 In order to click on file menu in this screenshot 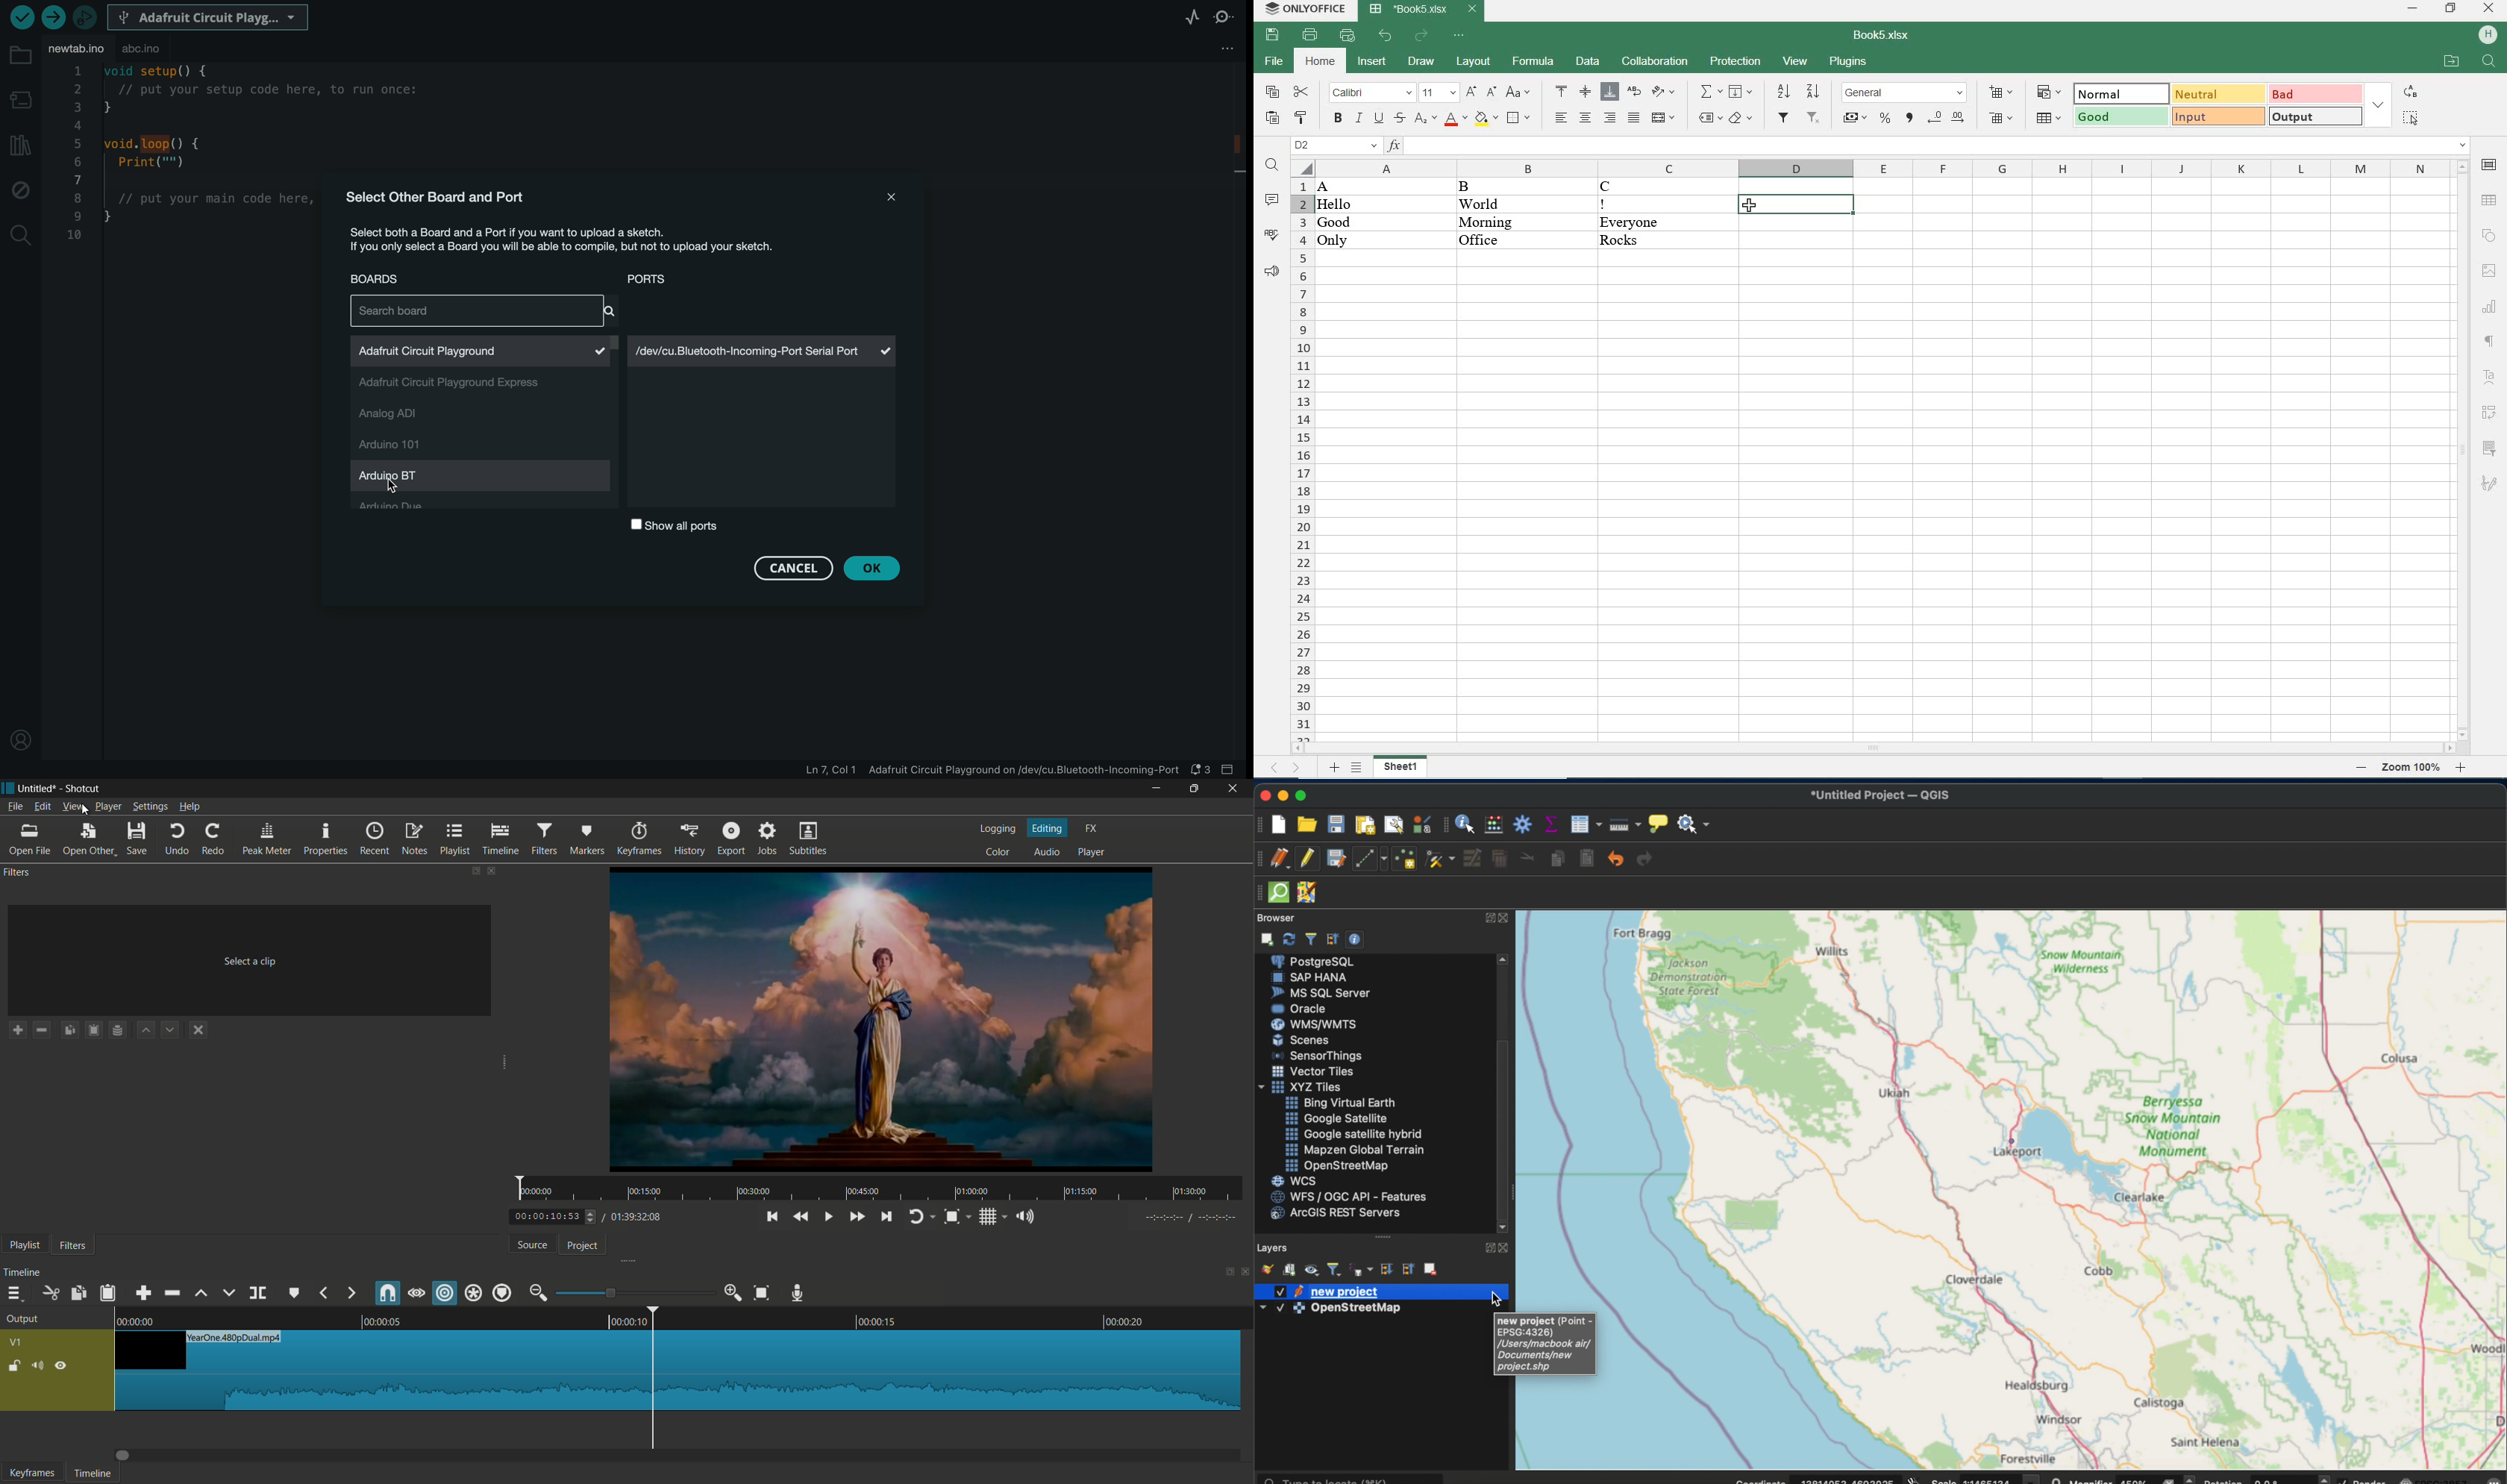, I will do `click(15, 806)`.